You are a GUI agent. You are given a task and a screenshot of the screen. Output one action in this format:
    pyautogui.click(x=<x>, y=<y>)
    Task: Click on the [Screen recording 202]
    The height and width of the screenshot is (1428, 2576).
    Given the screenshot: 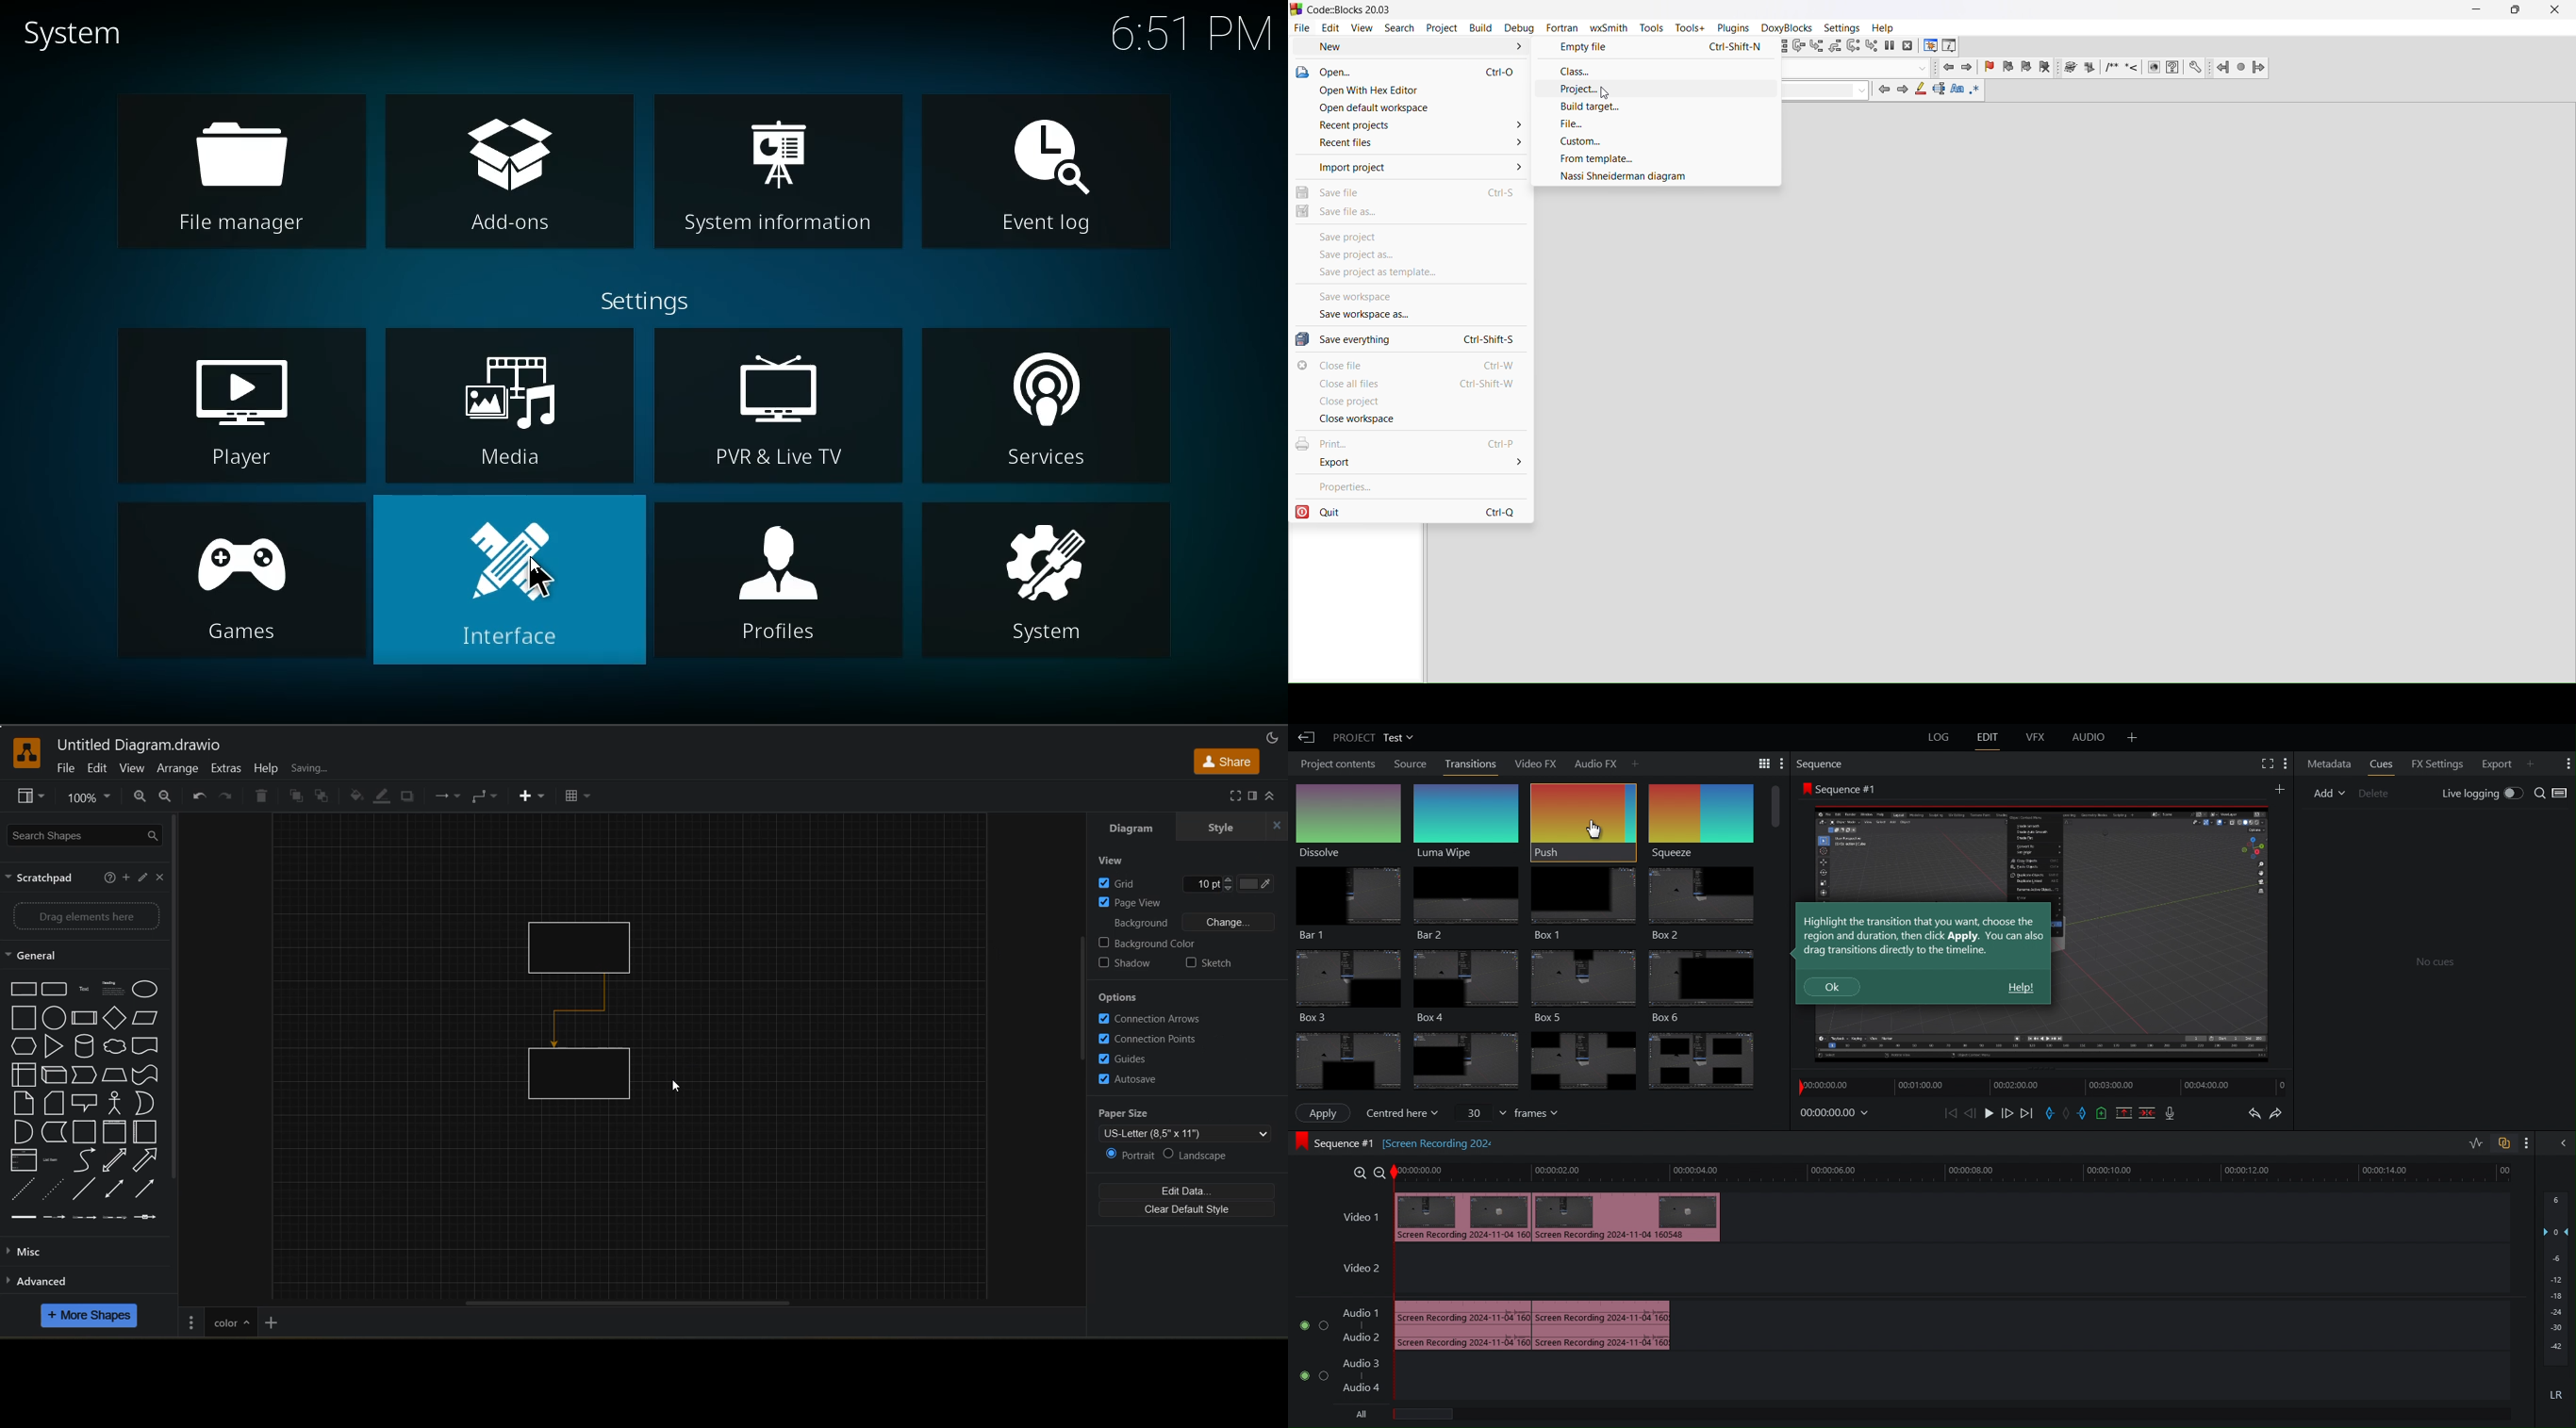 What is the action you would take?
    pyautogui.click(x=1440, y=1141)
    